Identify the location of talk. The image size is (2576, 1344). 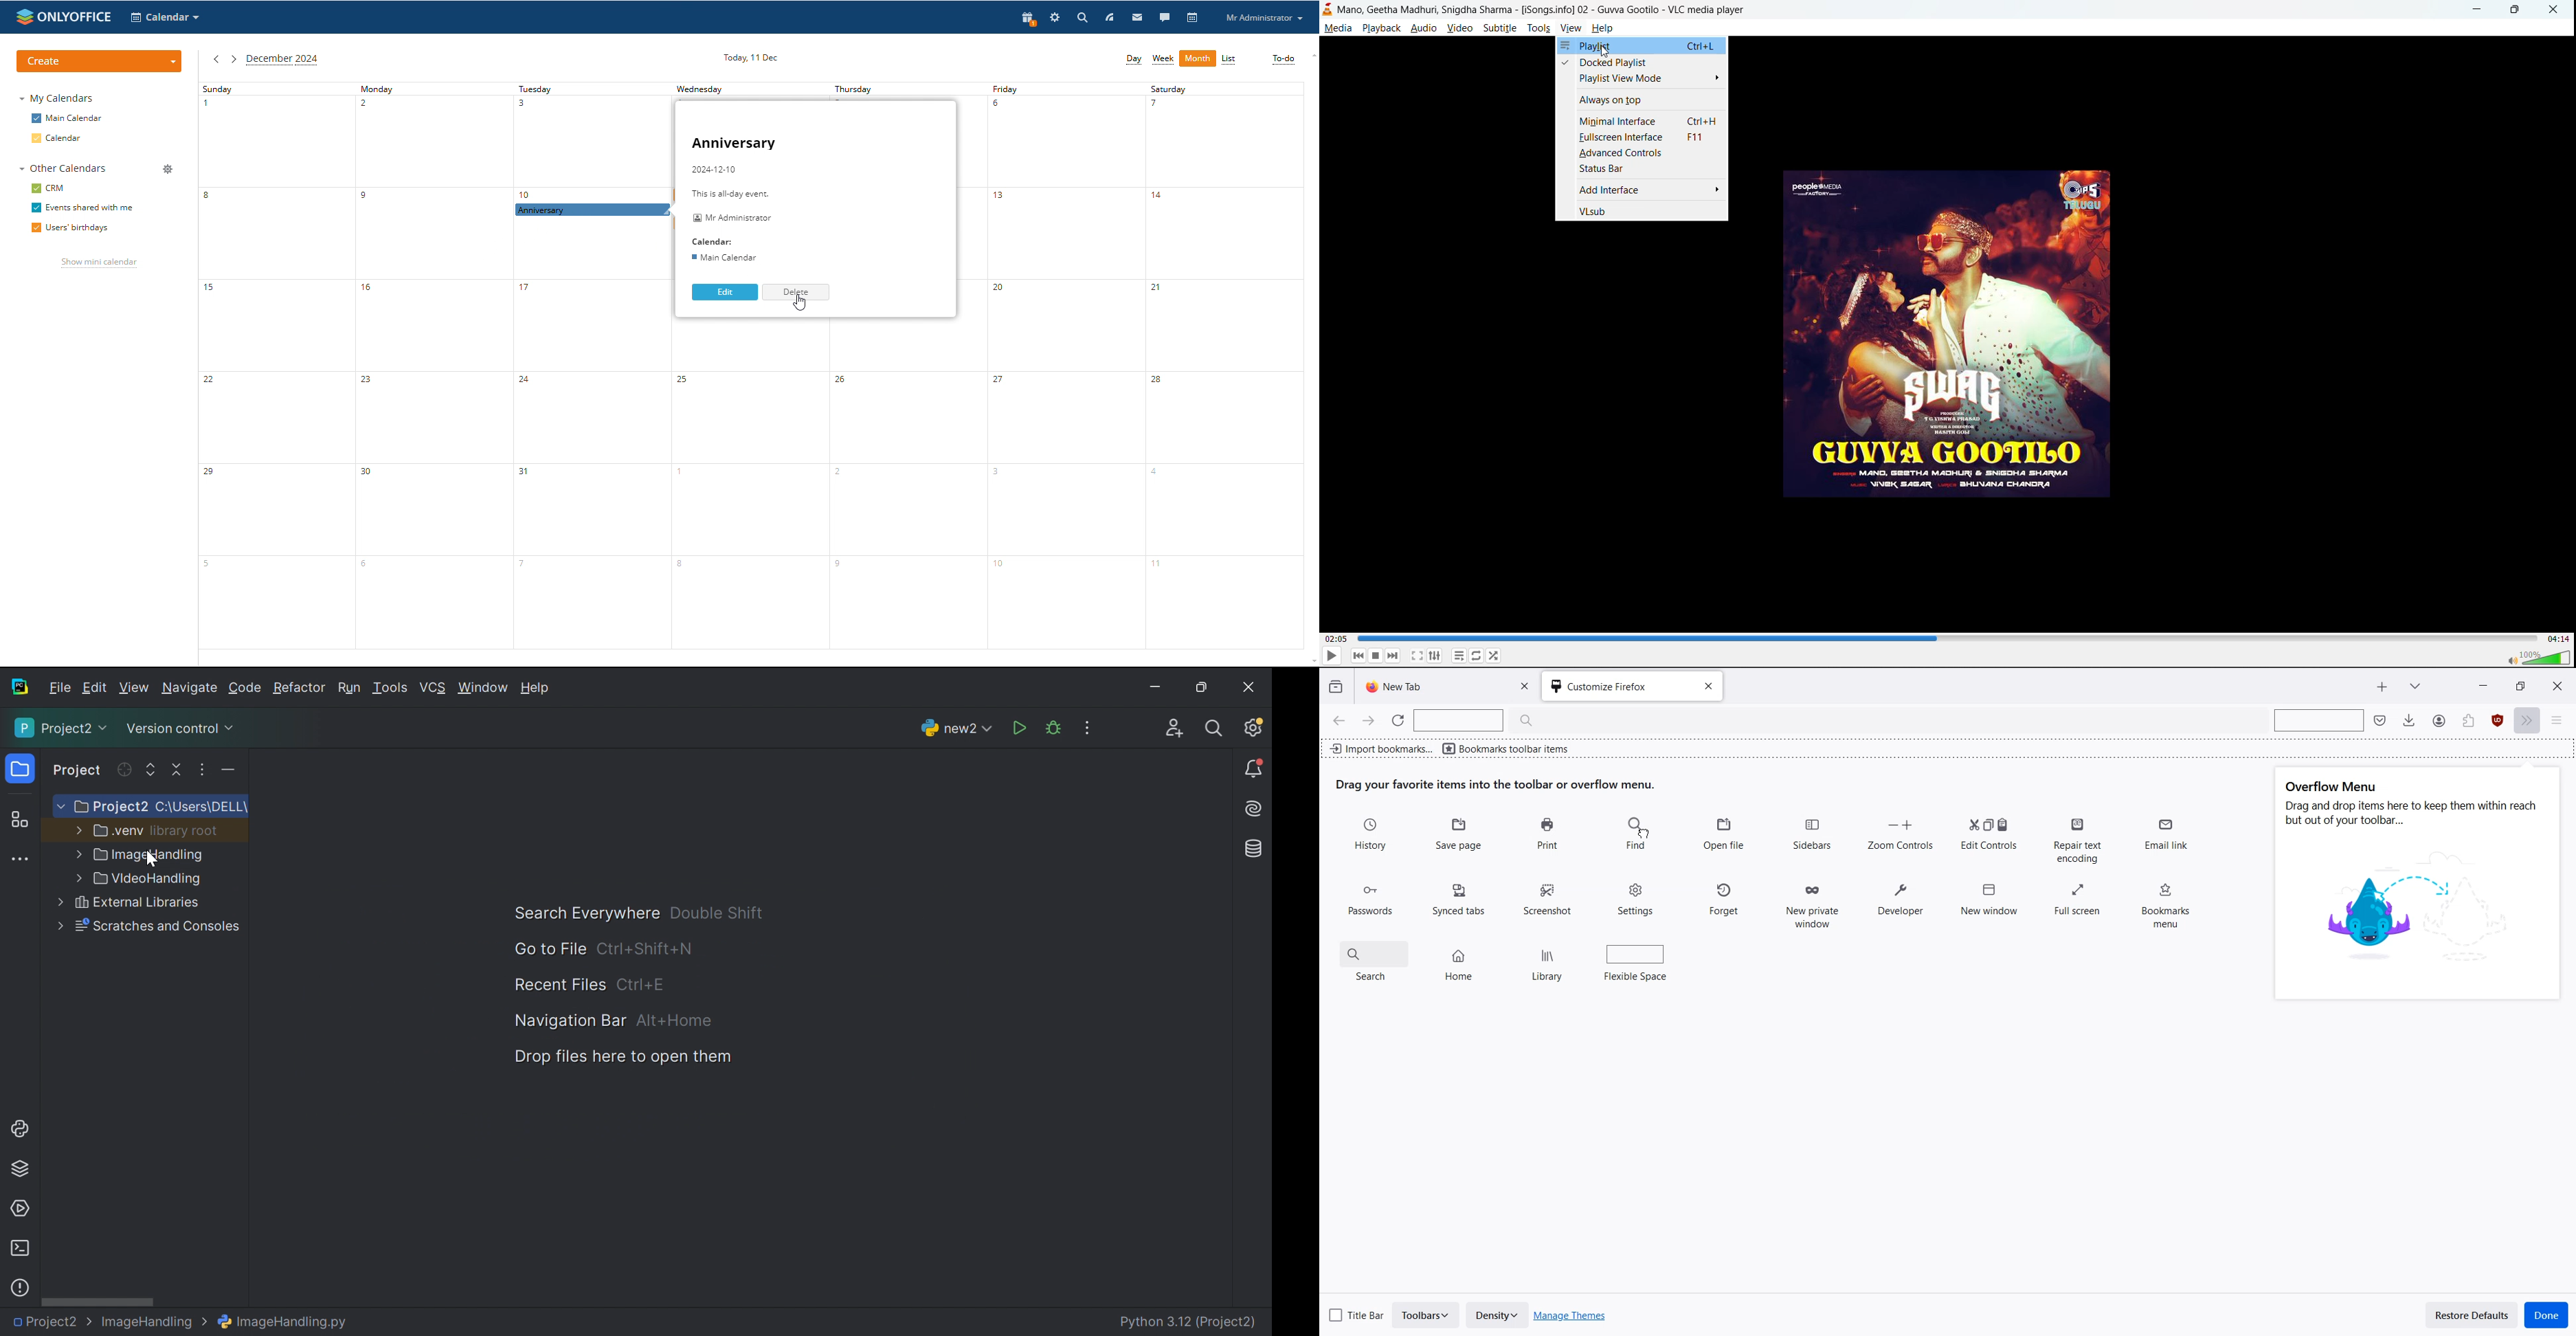
(1165, 17).